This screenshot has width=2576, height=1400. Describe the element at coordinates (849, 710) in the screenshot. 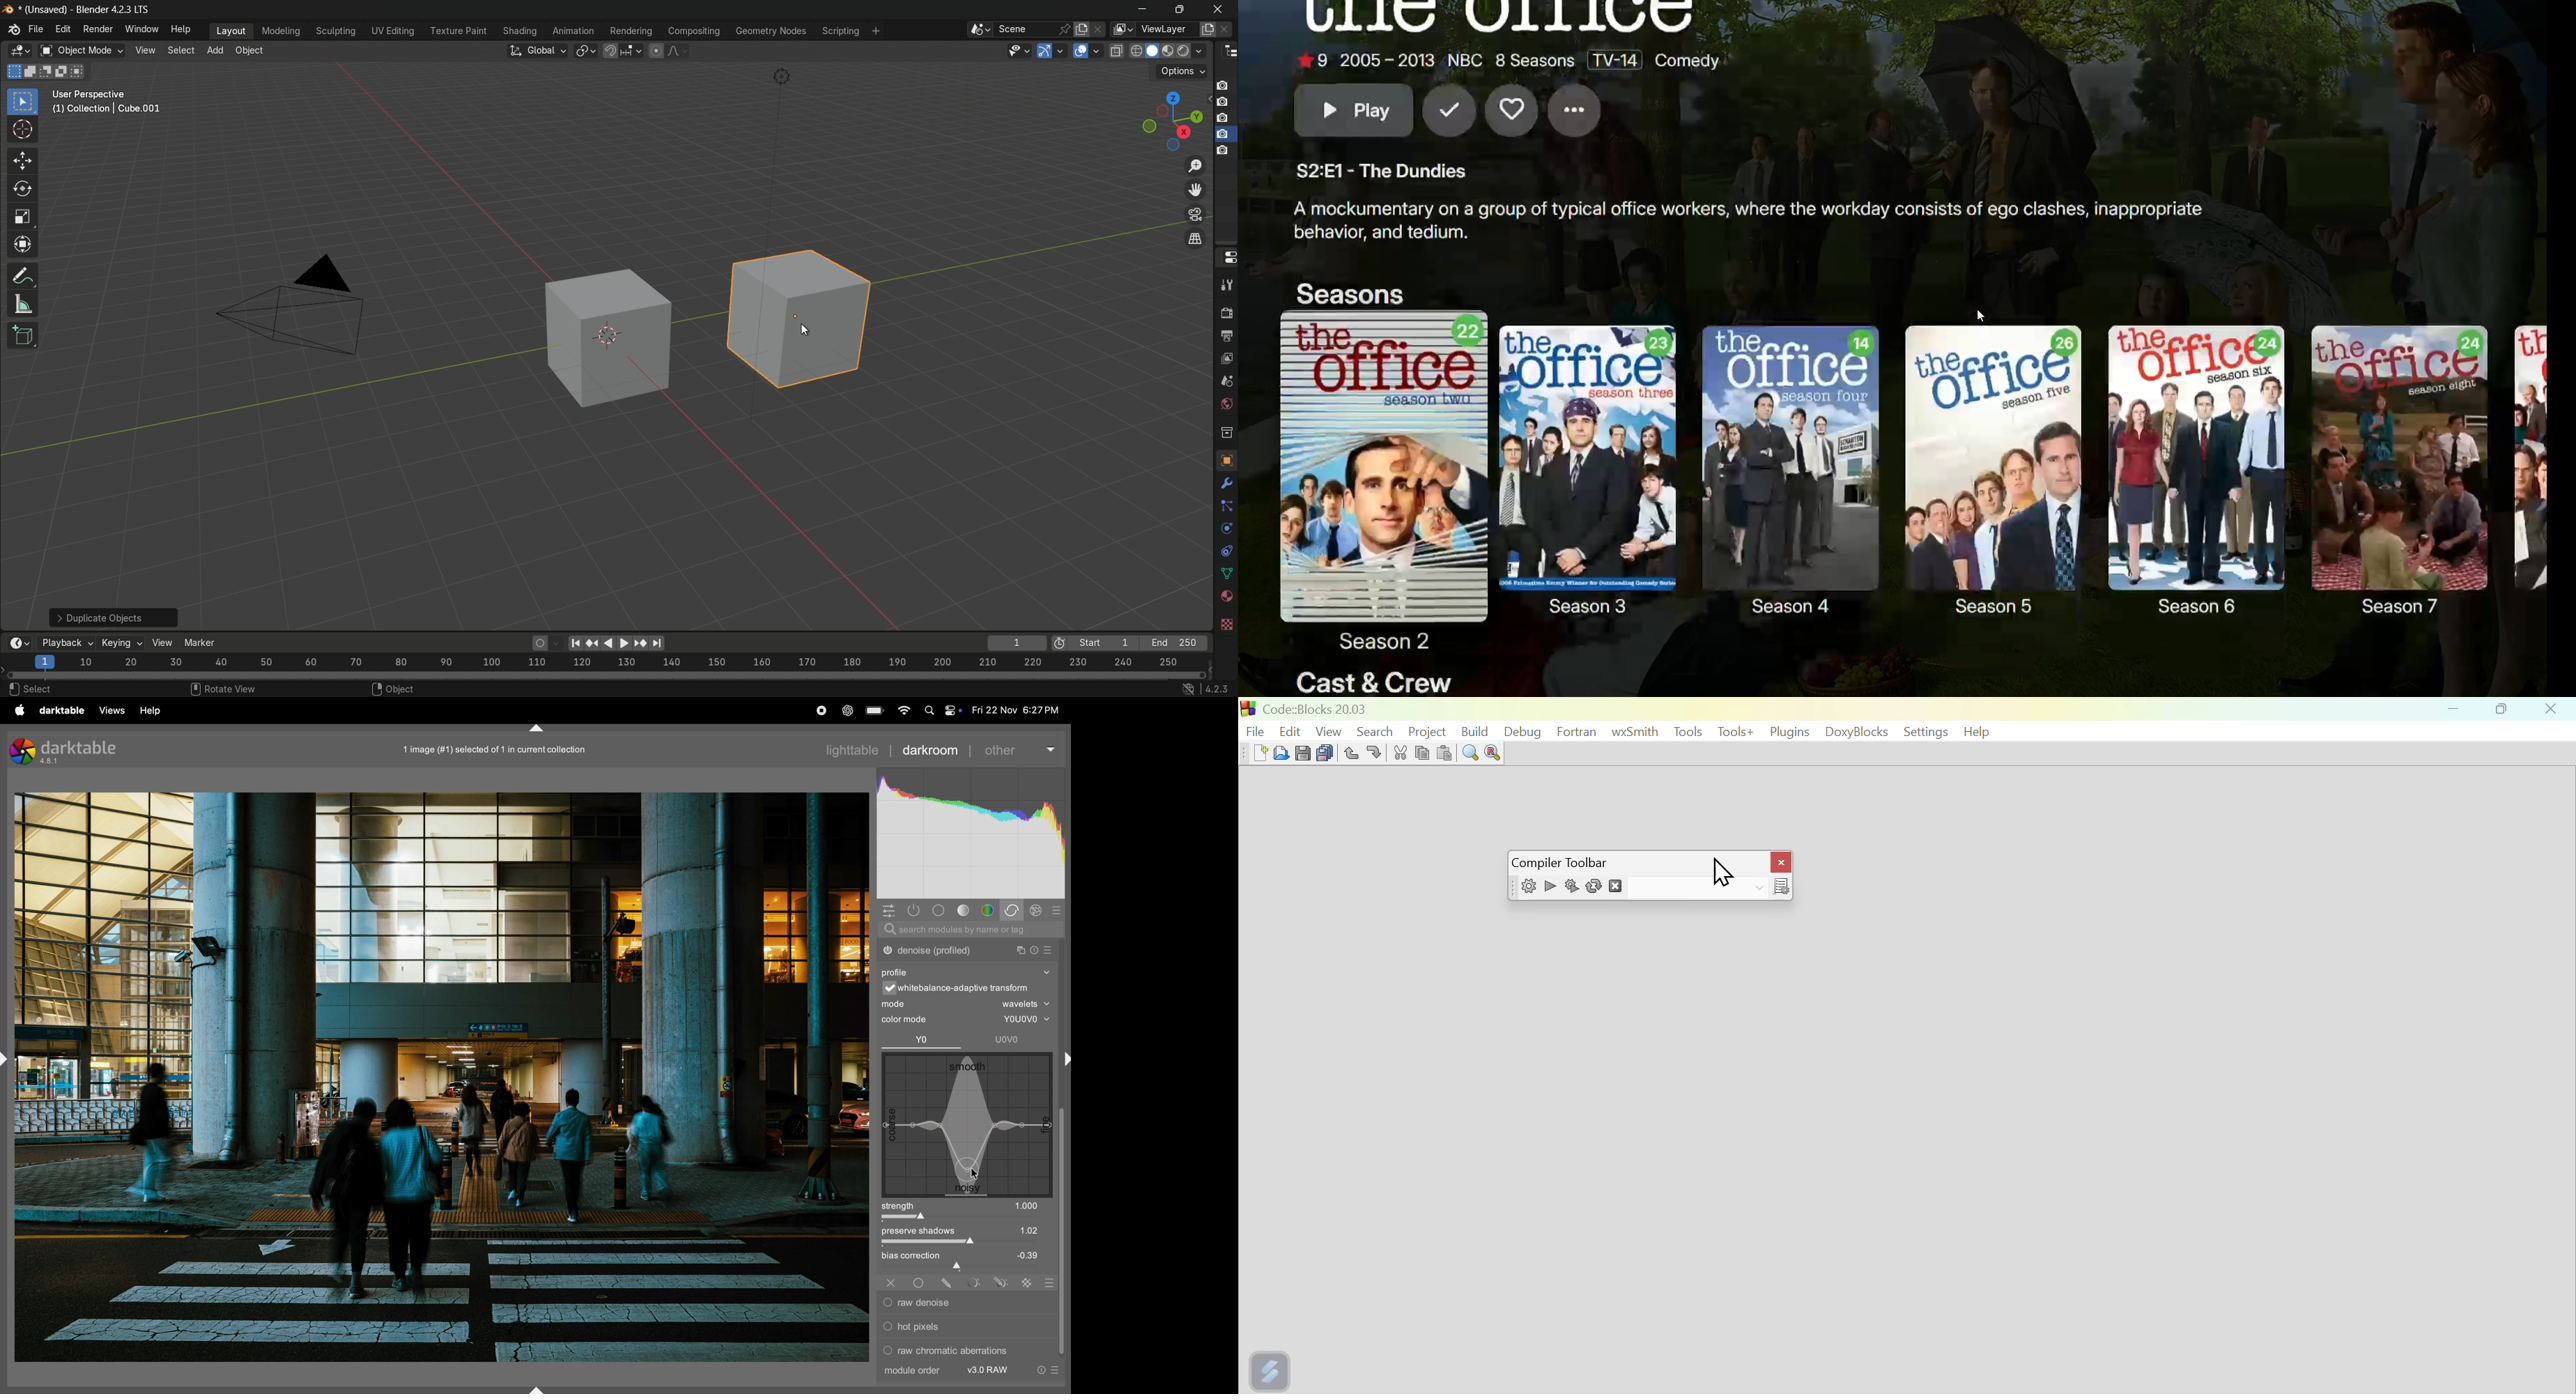

I see `chatgpt` at that location.